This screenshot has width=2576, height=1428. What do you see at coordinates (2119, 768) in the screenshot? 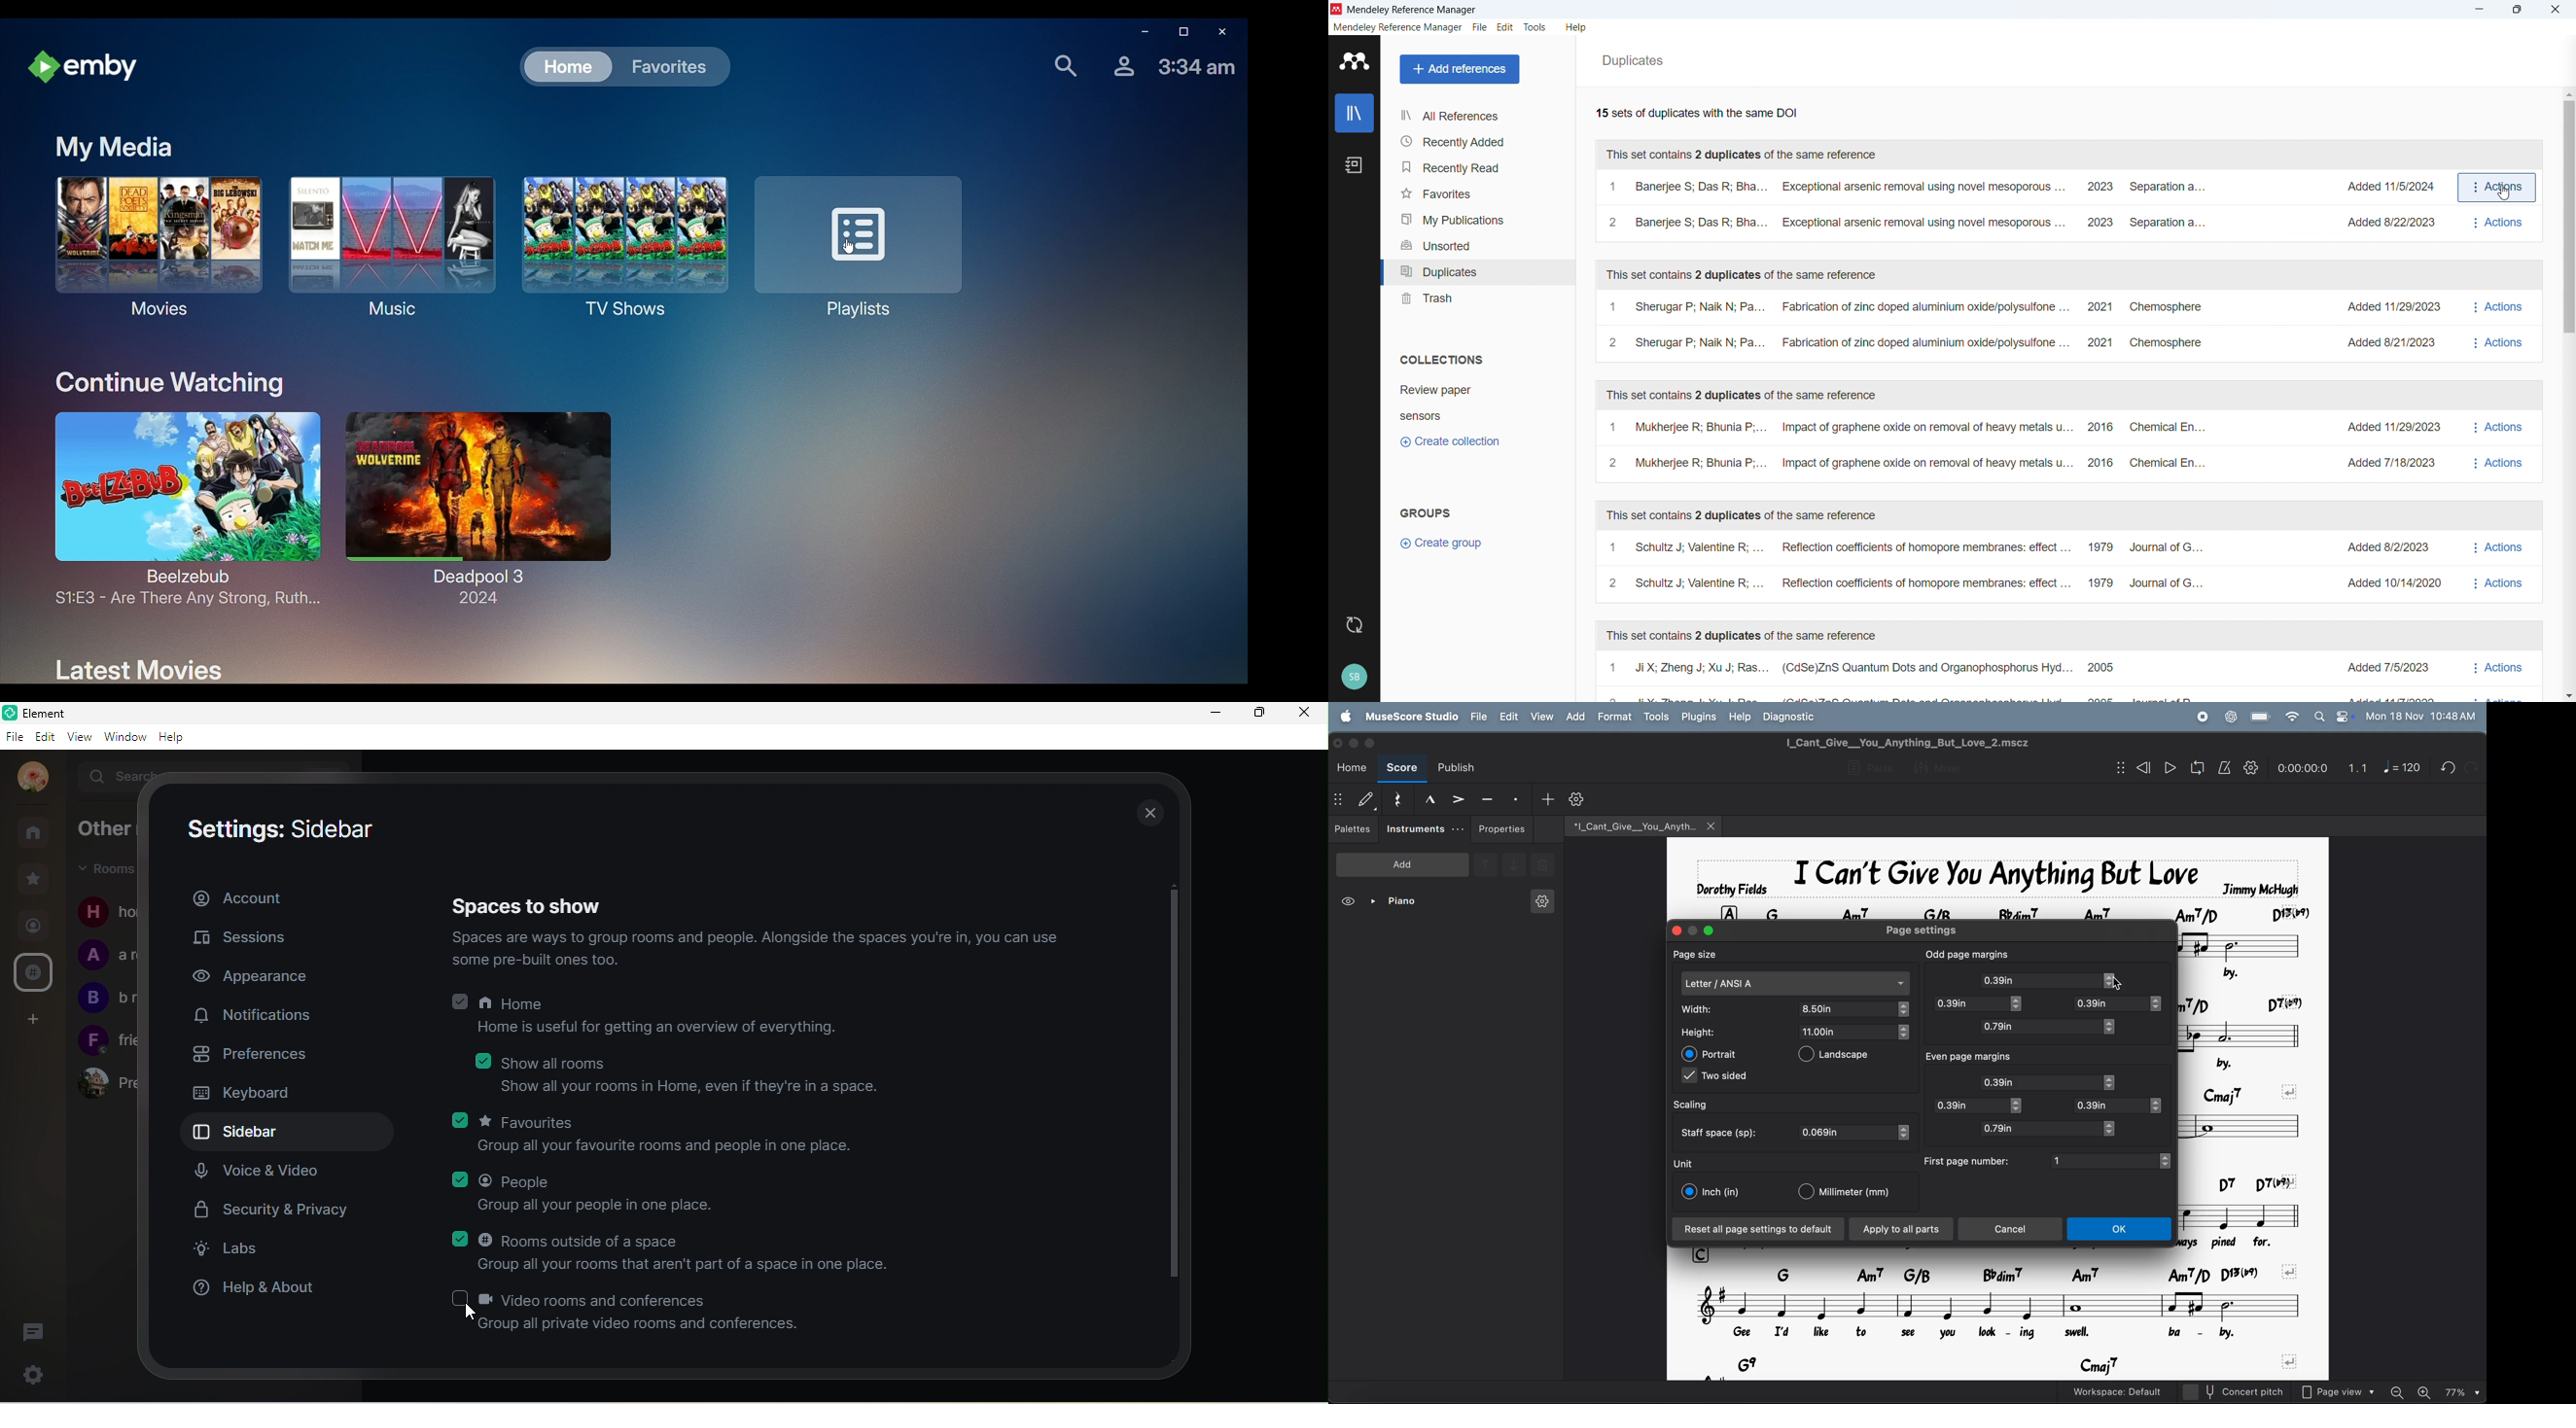
I see `show/hide` at bounding box center [2119, 768].